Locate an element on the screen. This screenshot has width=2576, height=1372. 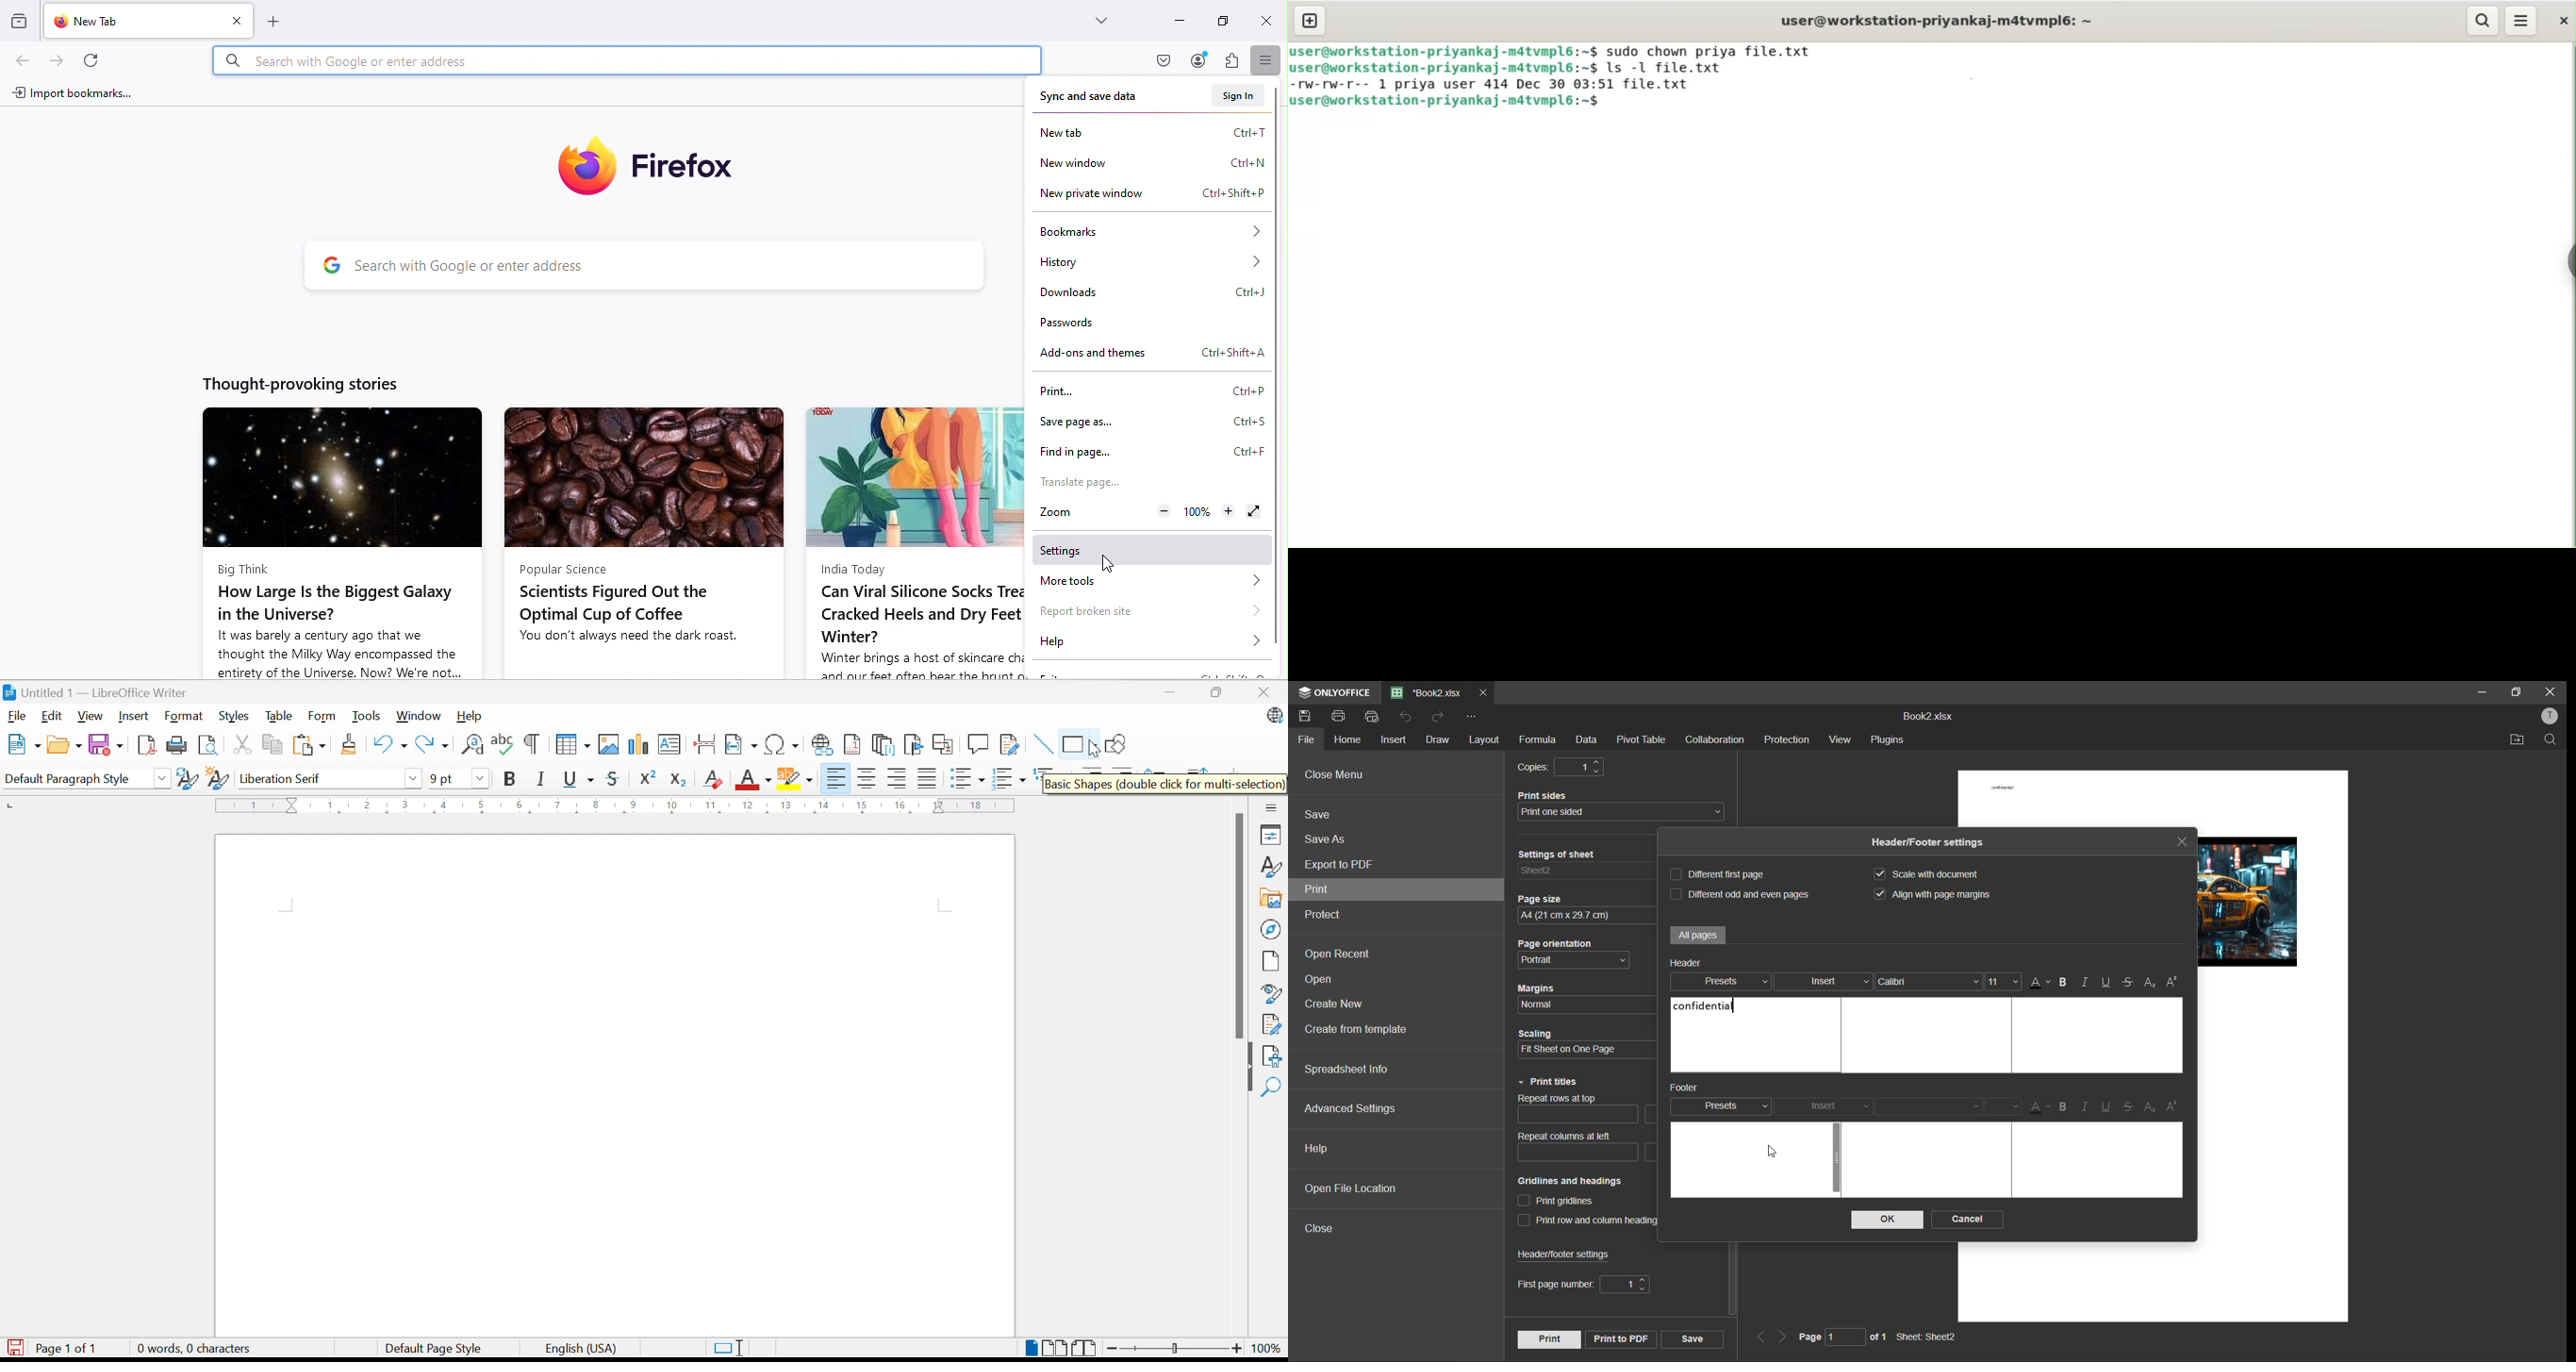
Navigator is located at coordinates (1271, 929).